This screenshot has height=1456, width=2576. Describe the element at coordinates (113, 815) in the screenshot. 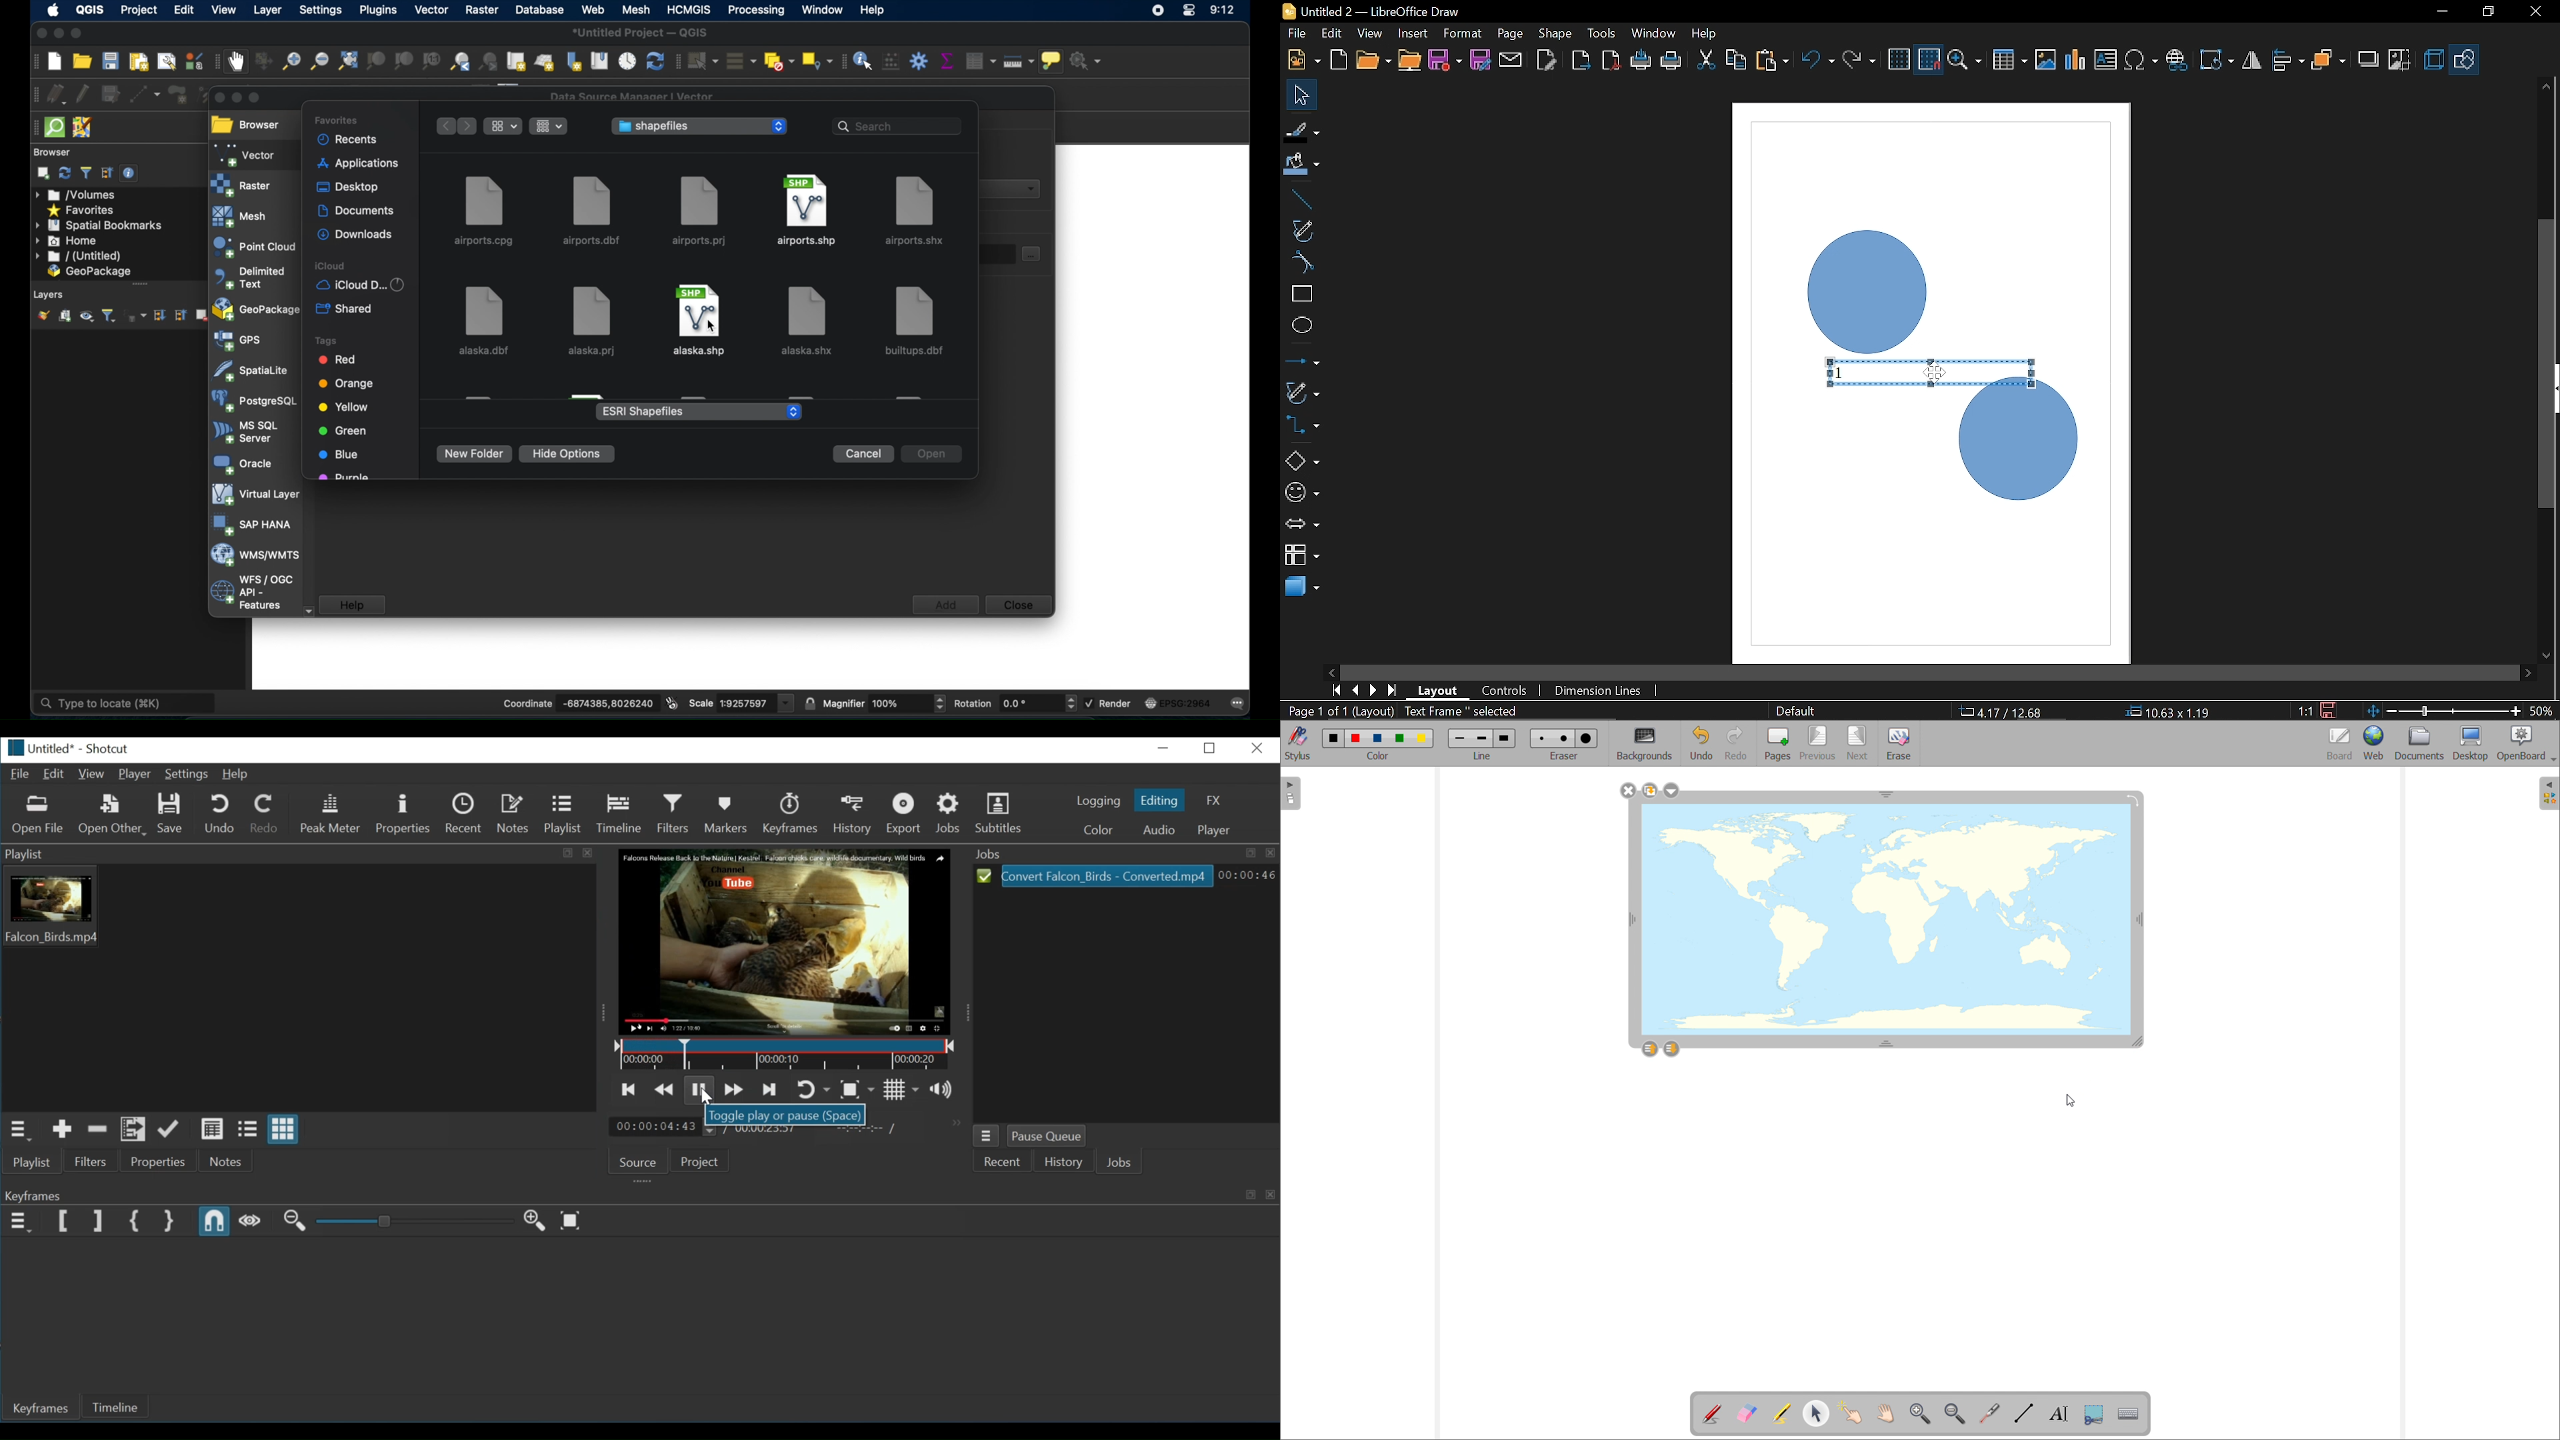

I see `Open Other` at that location.